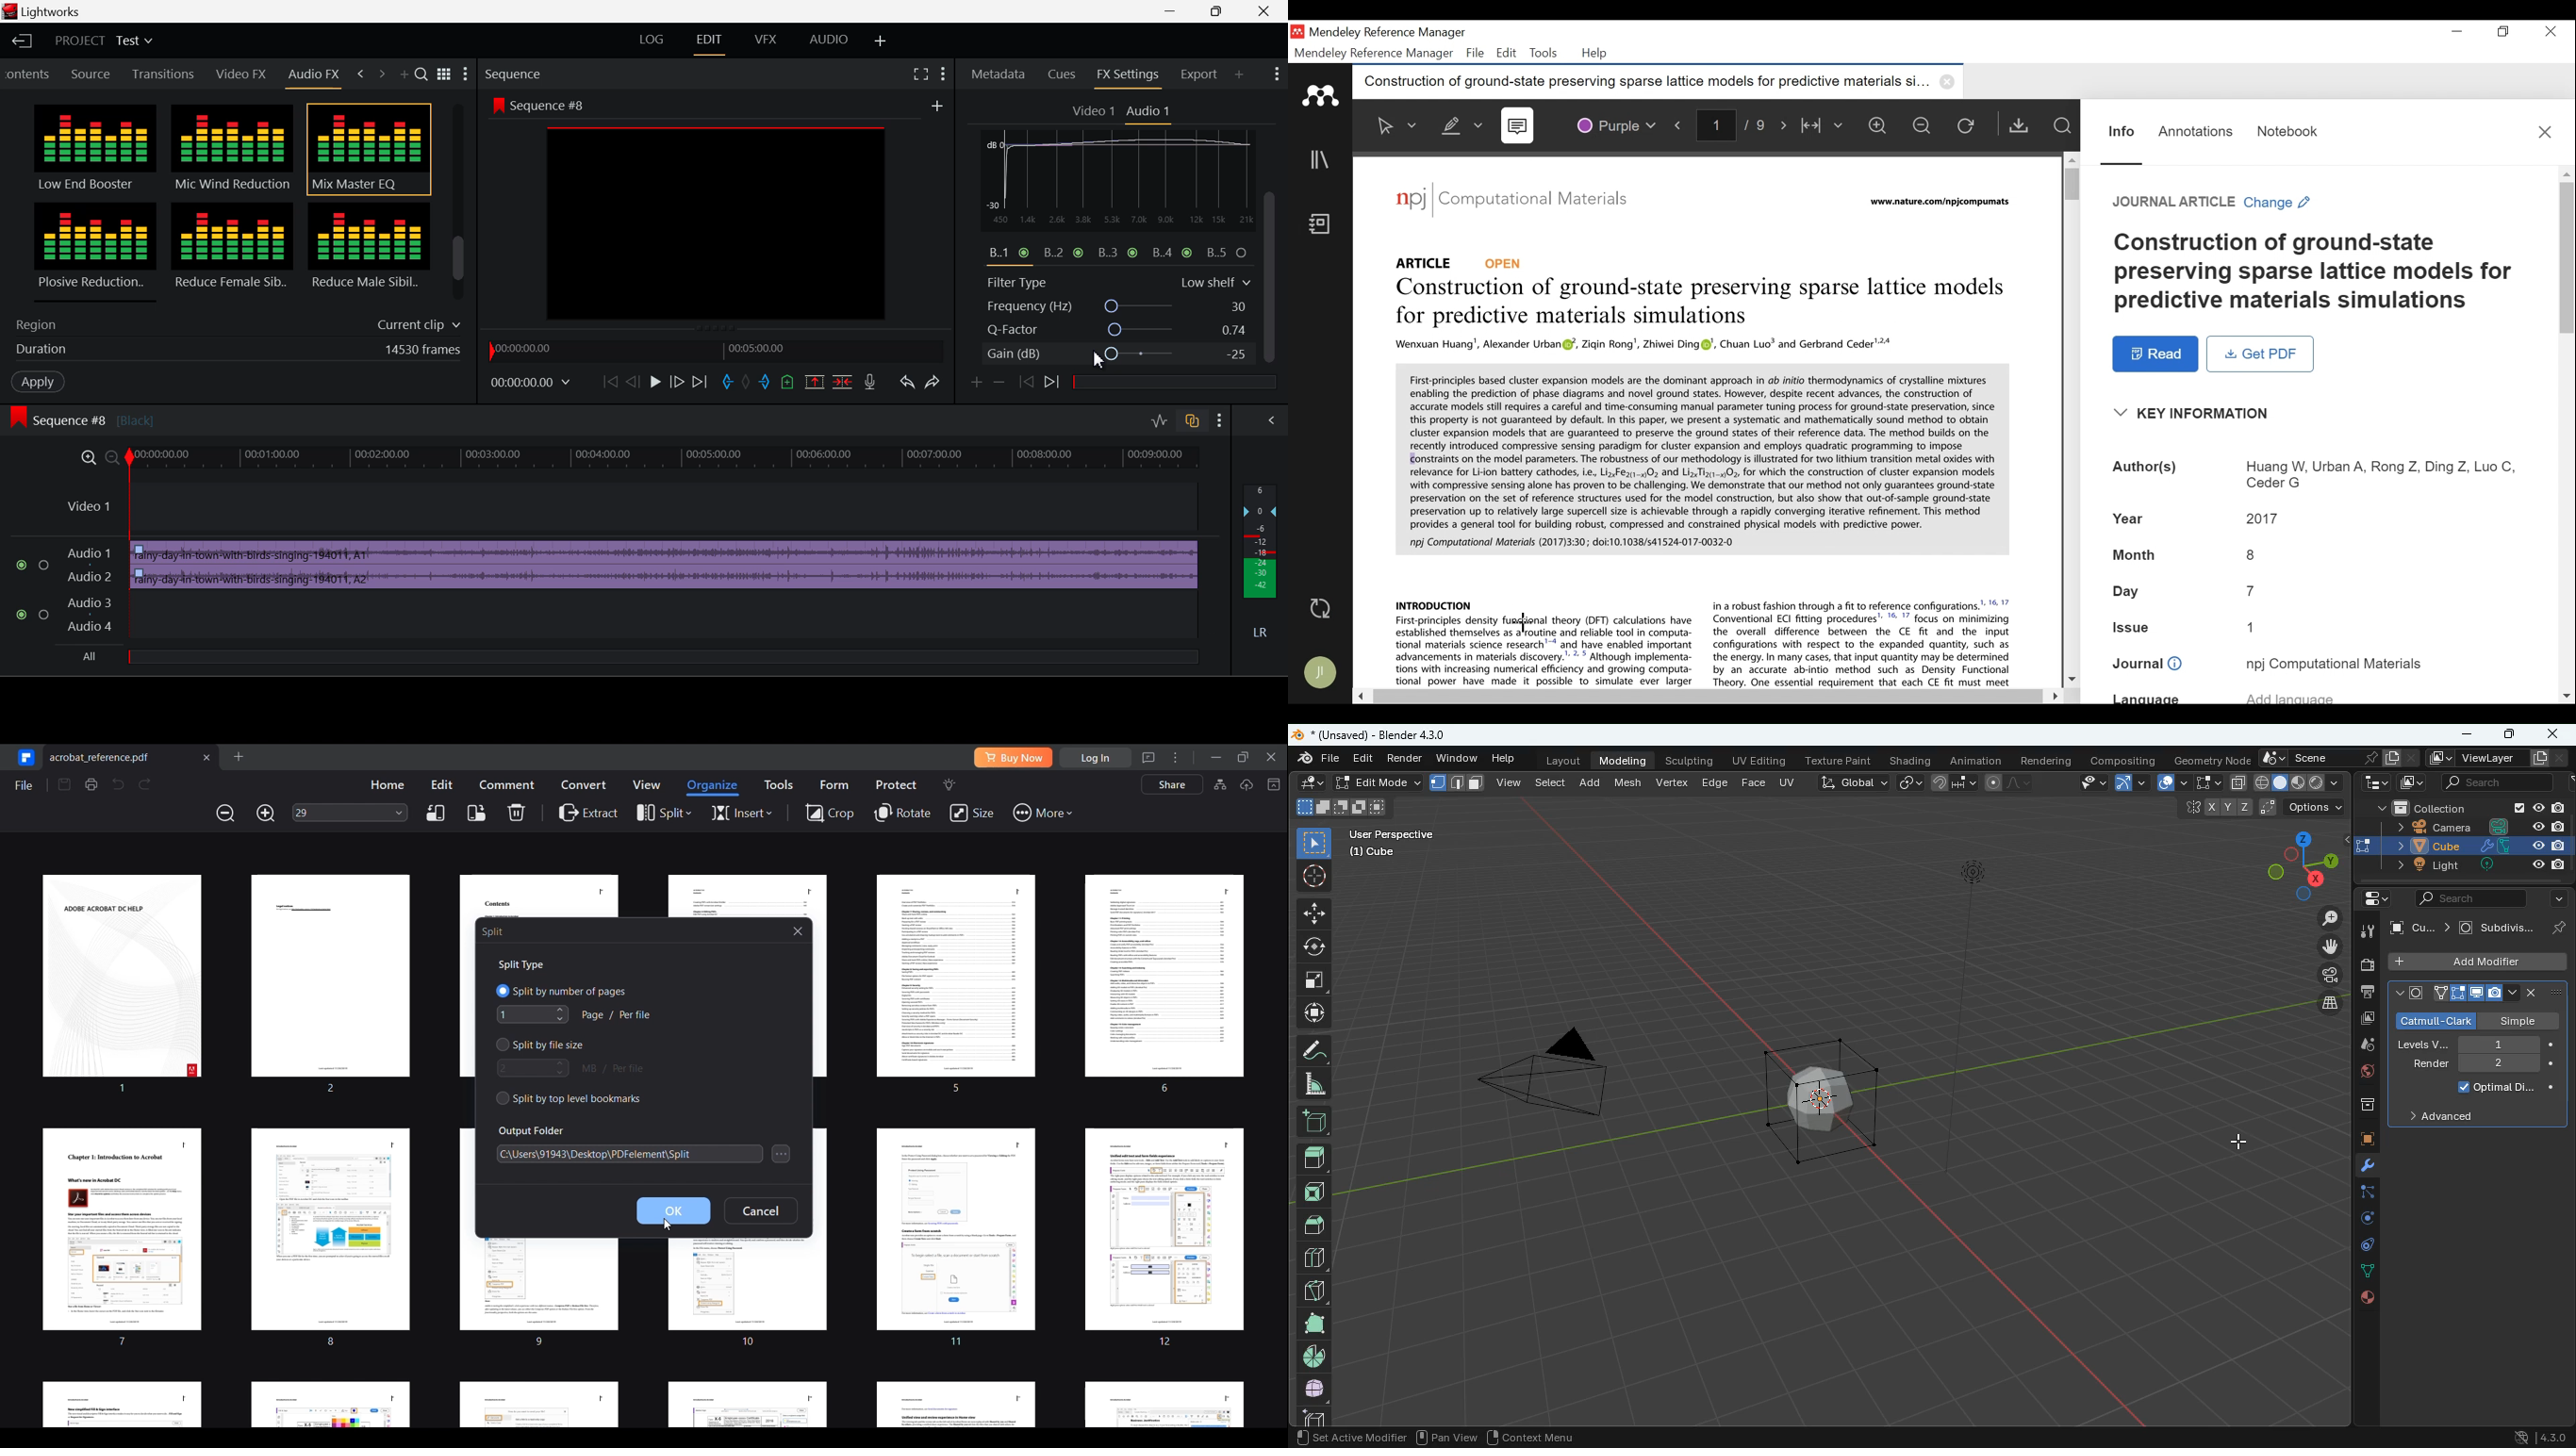  Describe the element at coordinates (1596, 54) in the screenshot. I see `Help` at that location.